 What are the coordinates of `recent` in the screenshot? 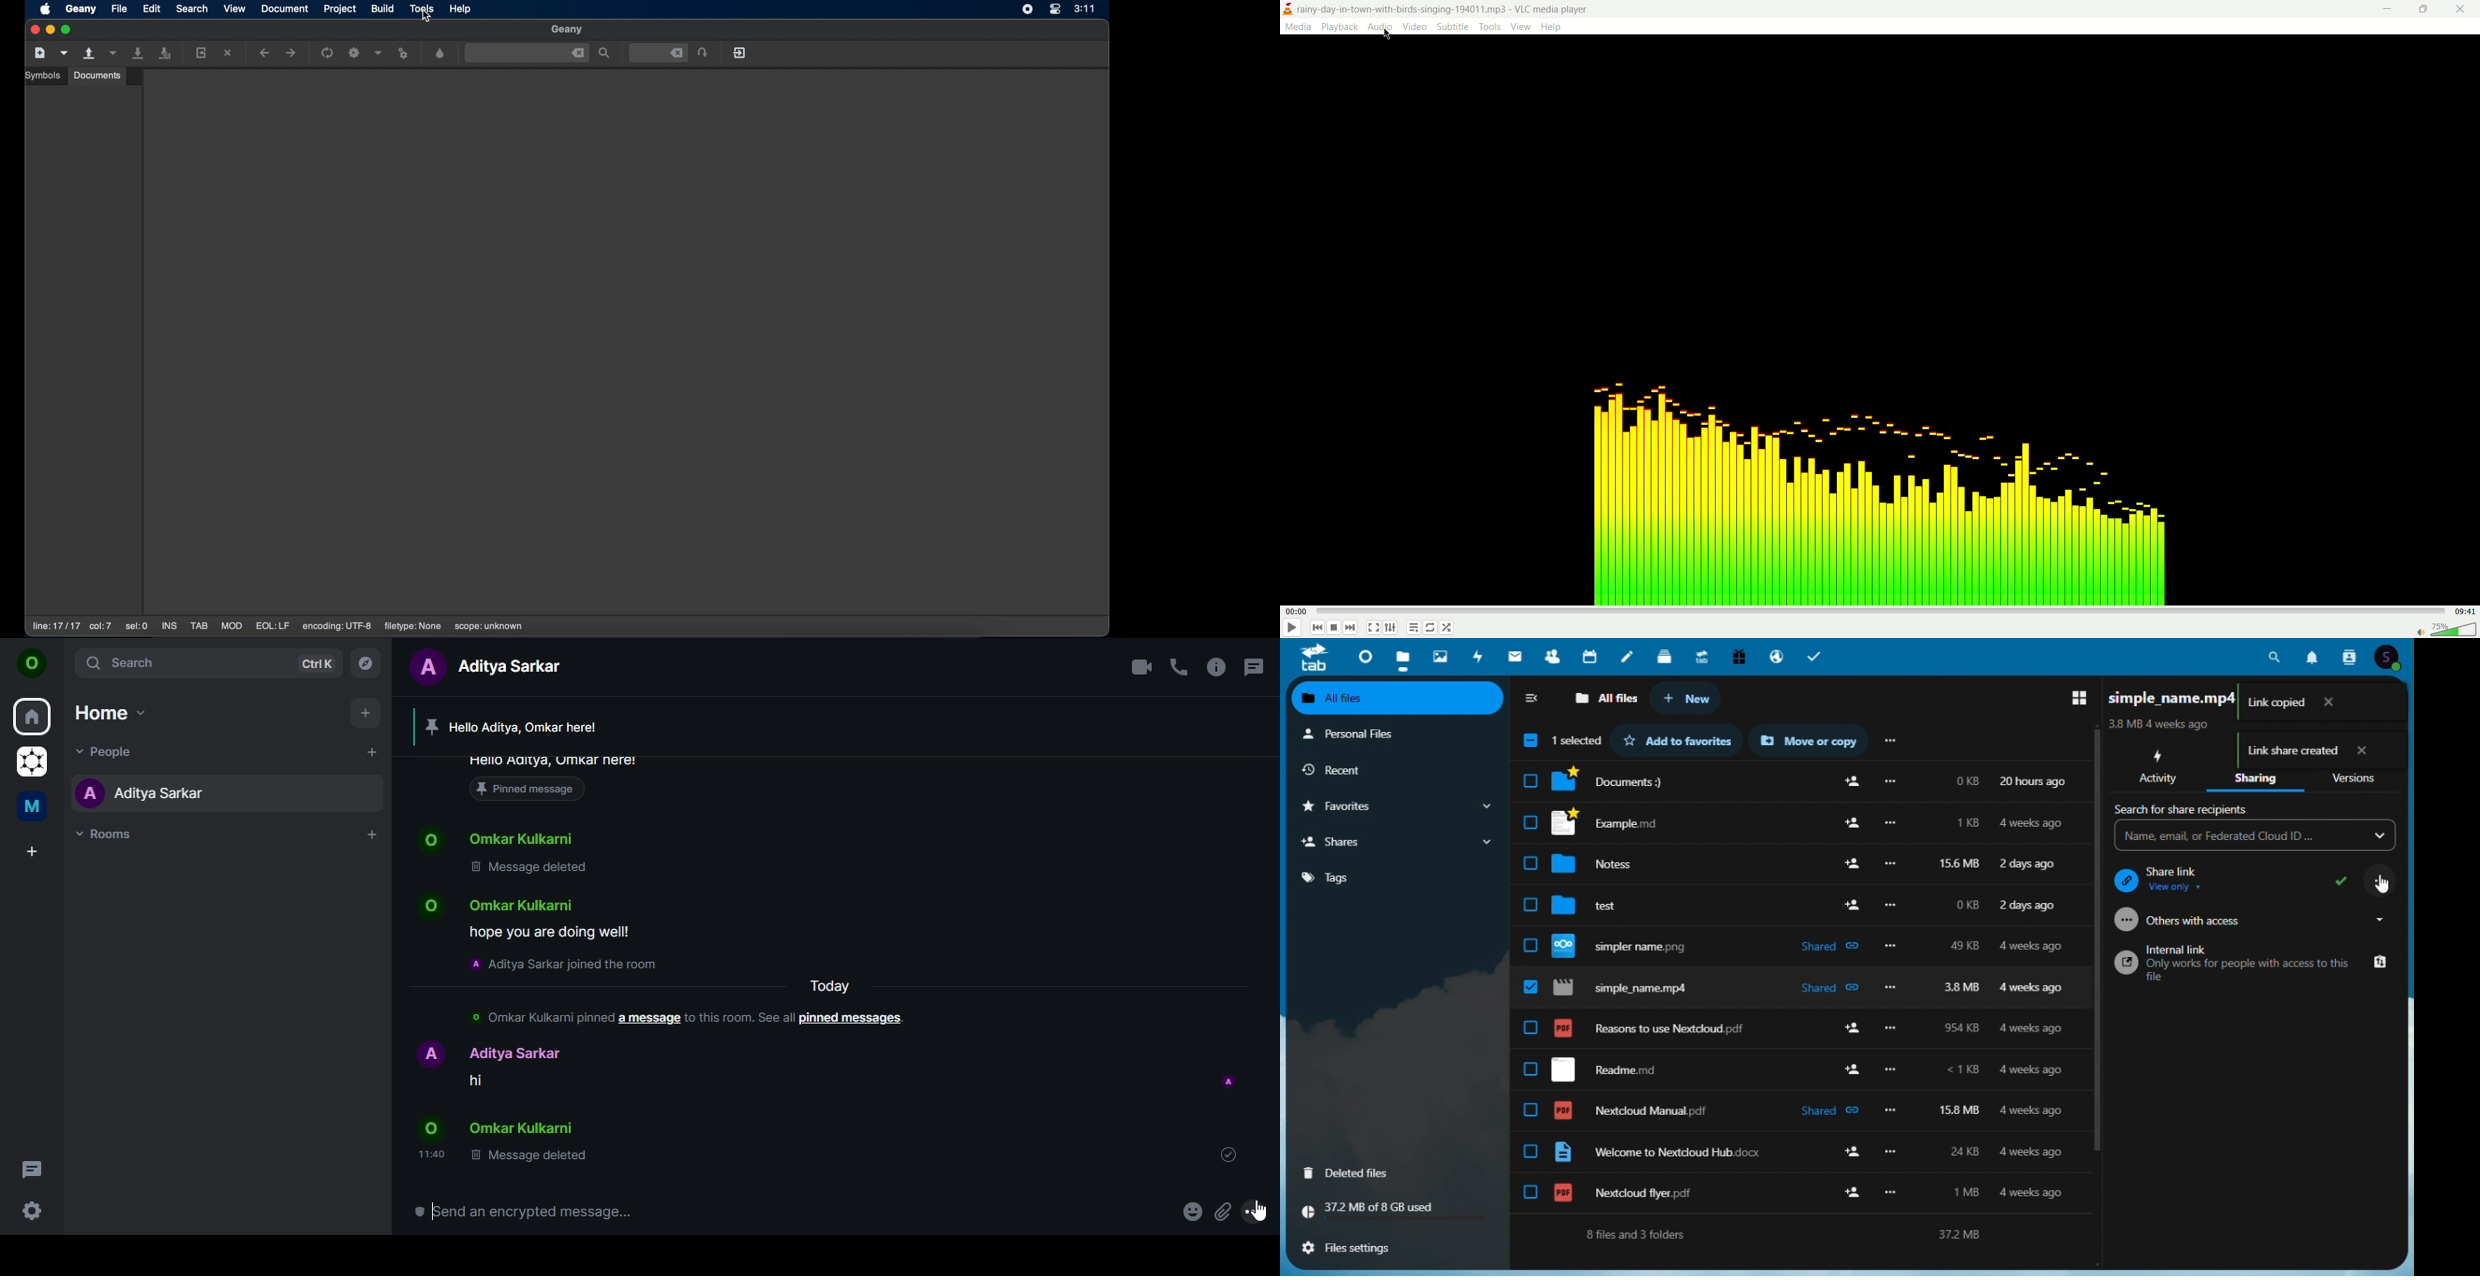 It's located at (1388, 769).